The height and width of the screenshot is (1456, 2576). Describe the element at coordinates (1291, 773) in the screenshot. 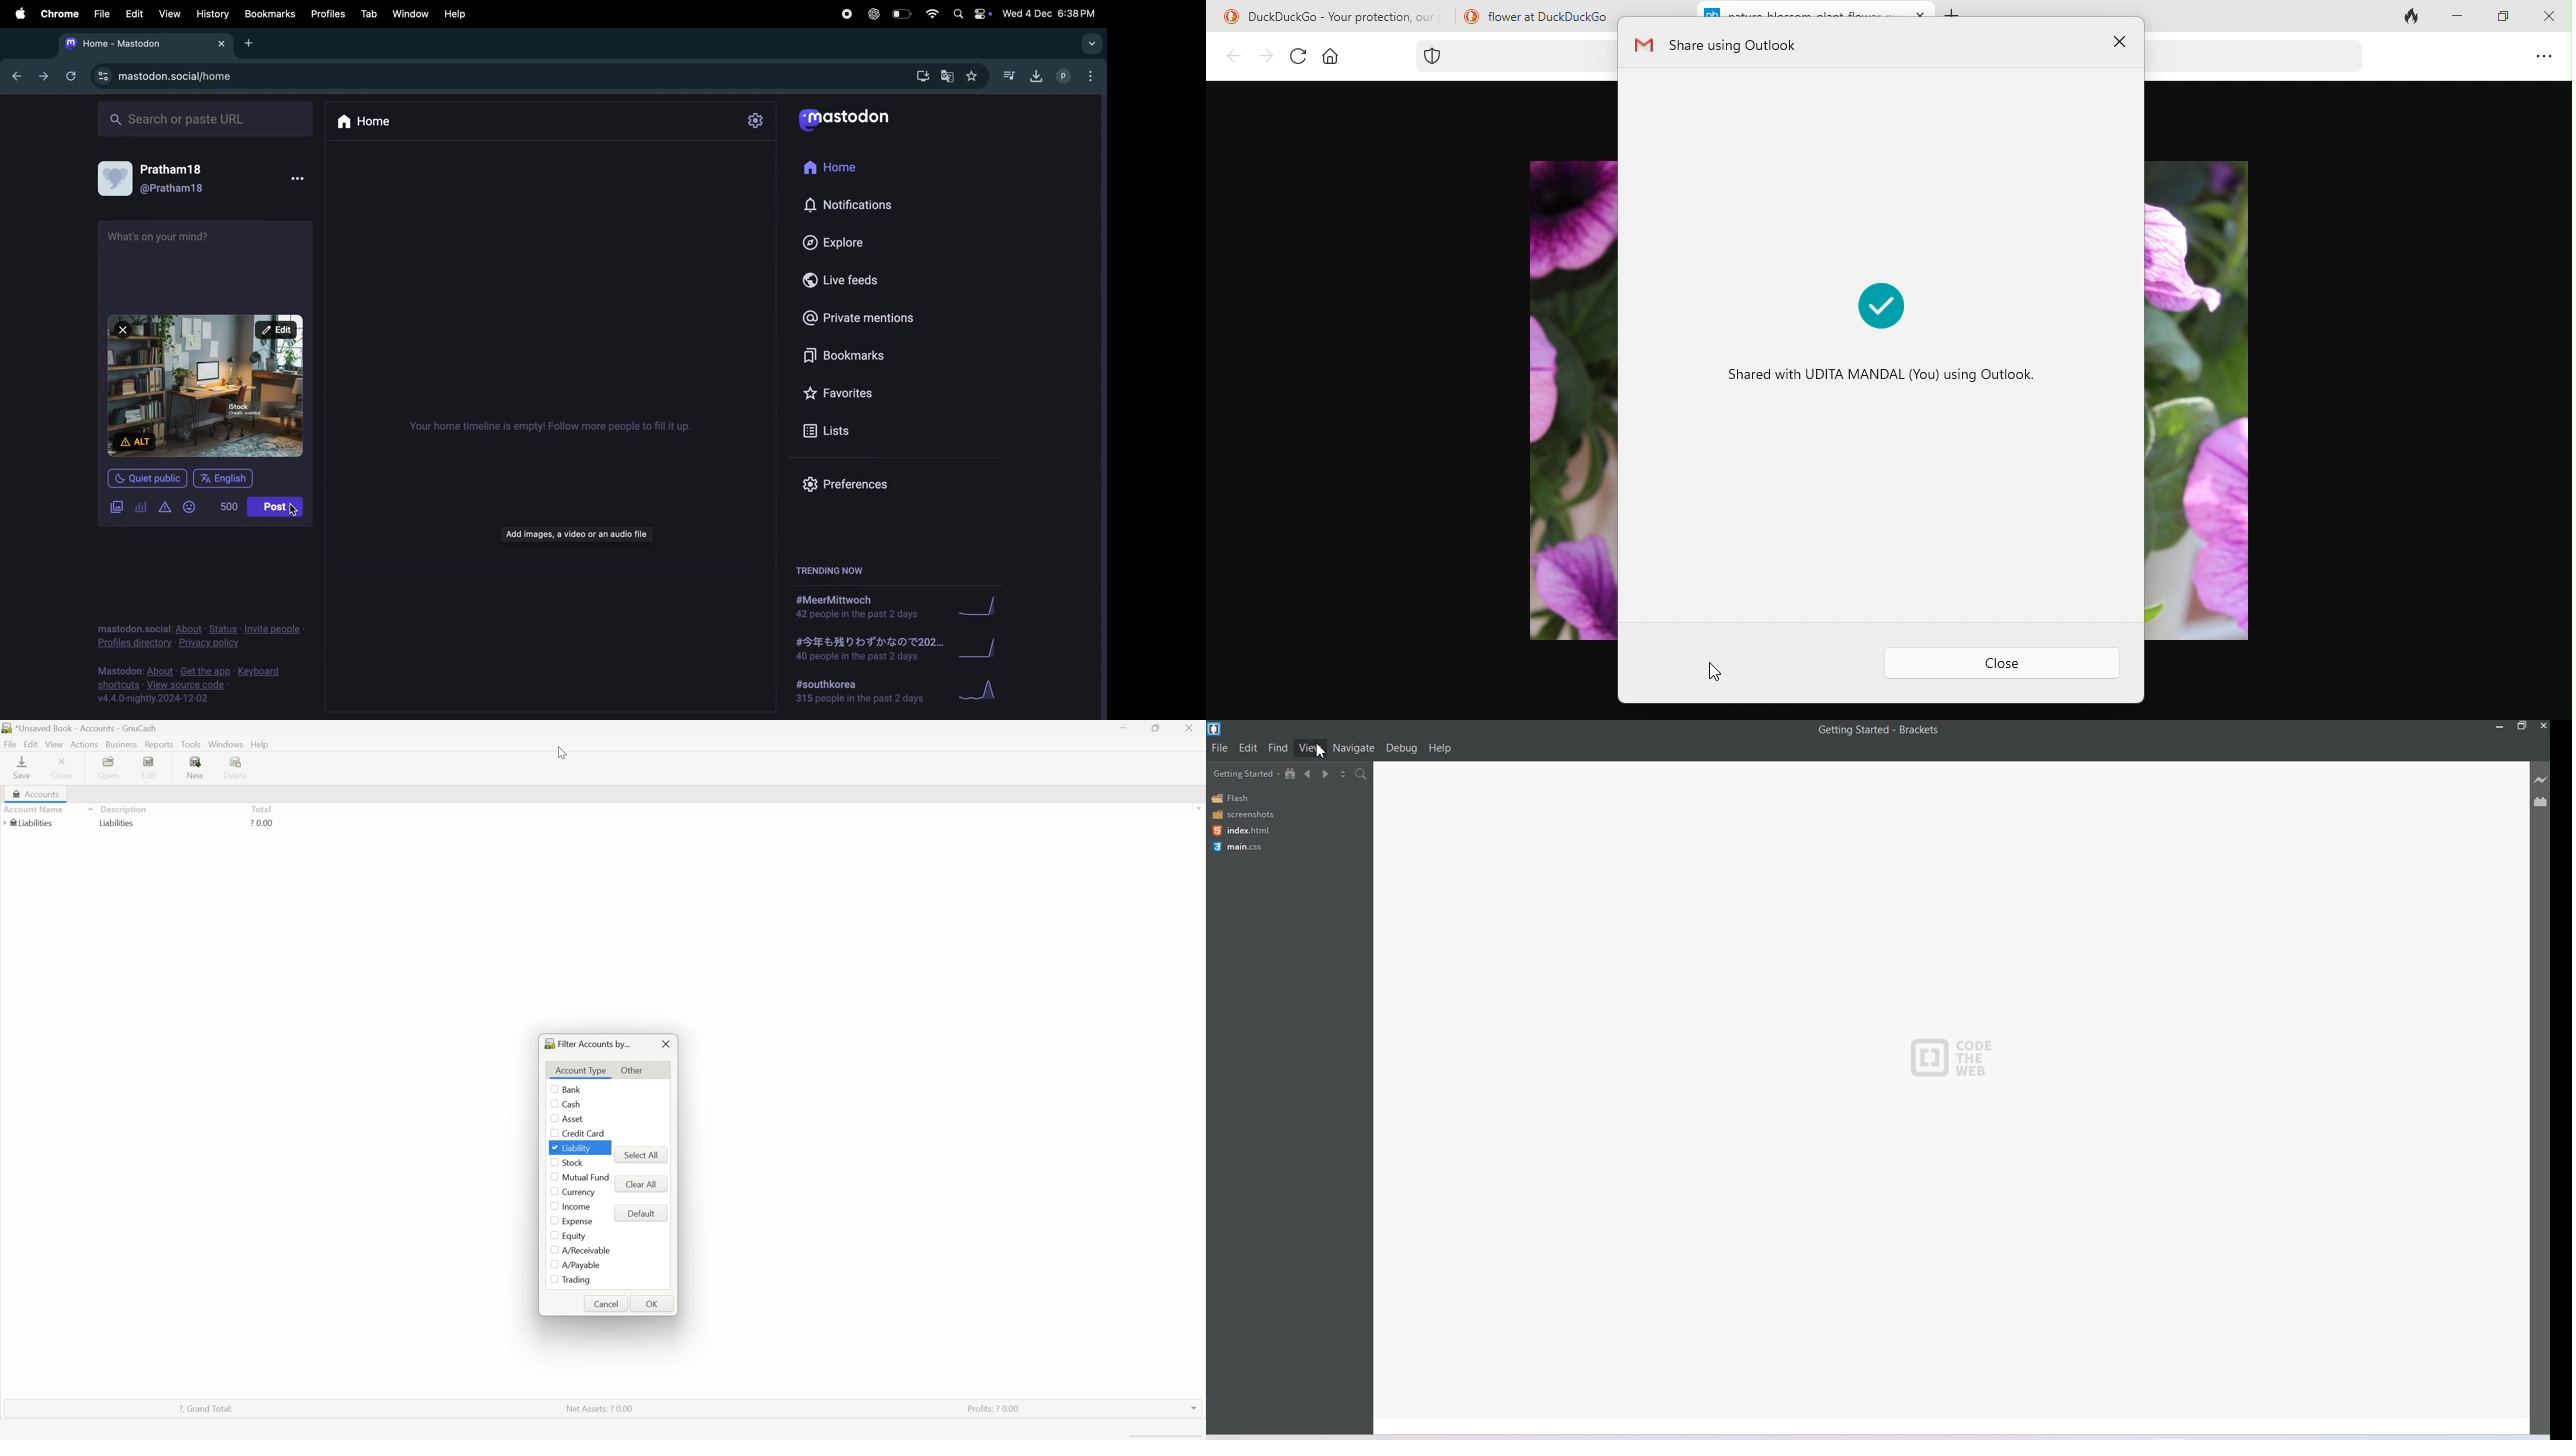

I see `Show file in Tree` at that location.